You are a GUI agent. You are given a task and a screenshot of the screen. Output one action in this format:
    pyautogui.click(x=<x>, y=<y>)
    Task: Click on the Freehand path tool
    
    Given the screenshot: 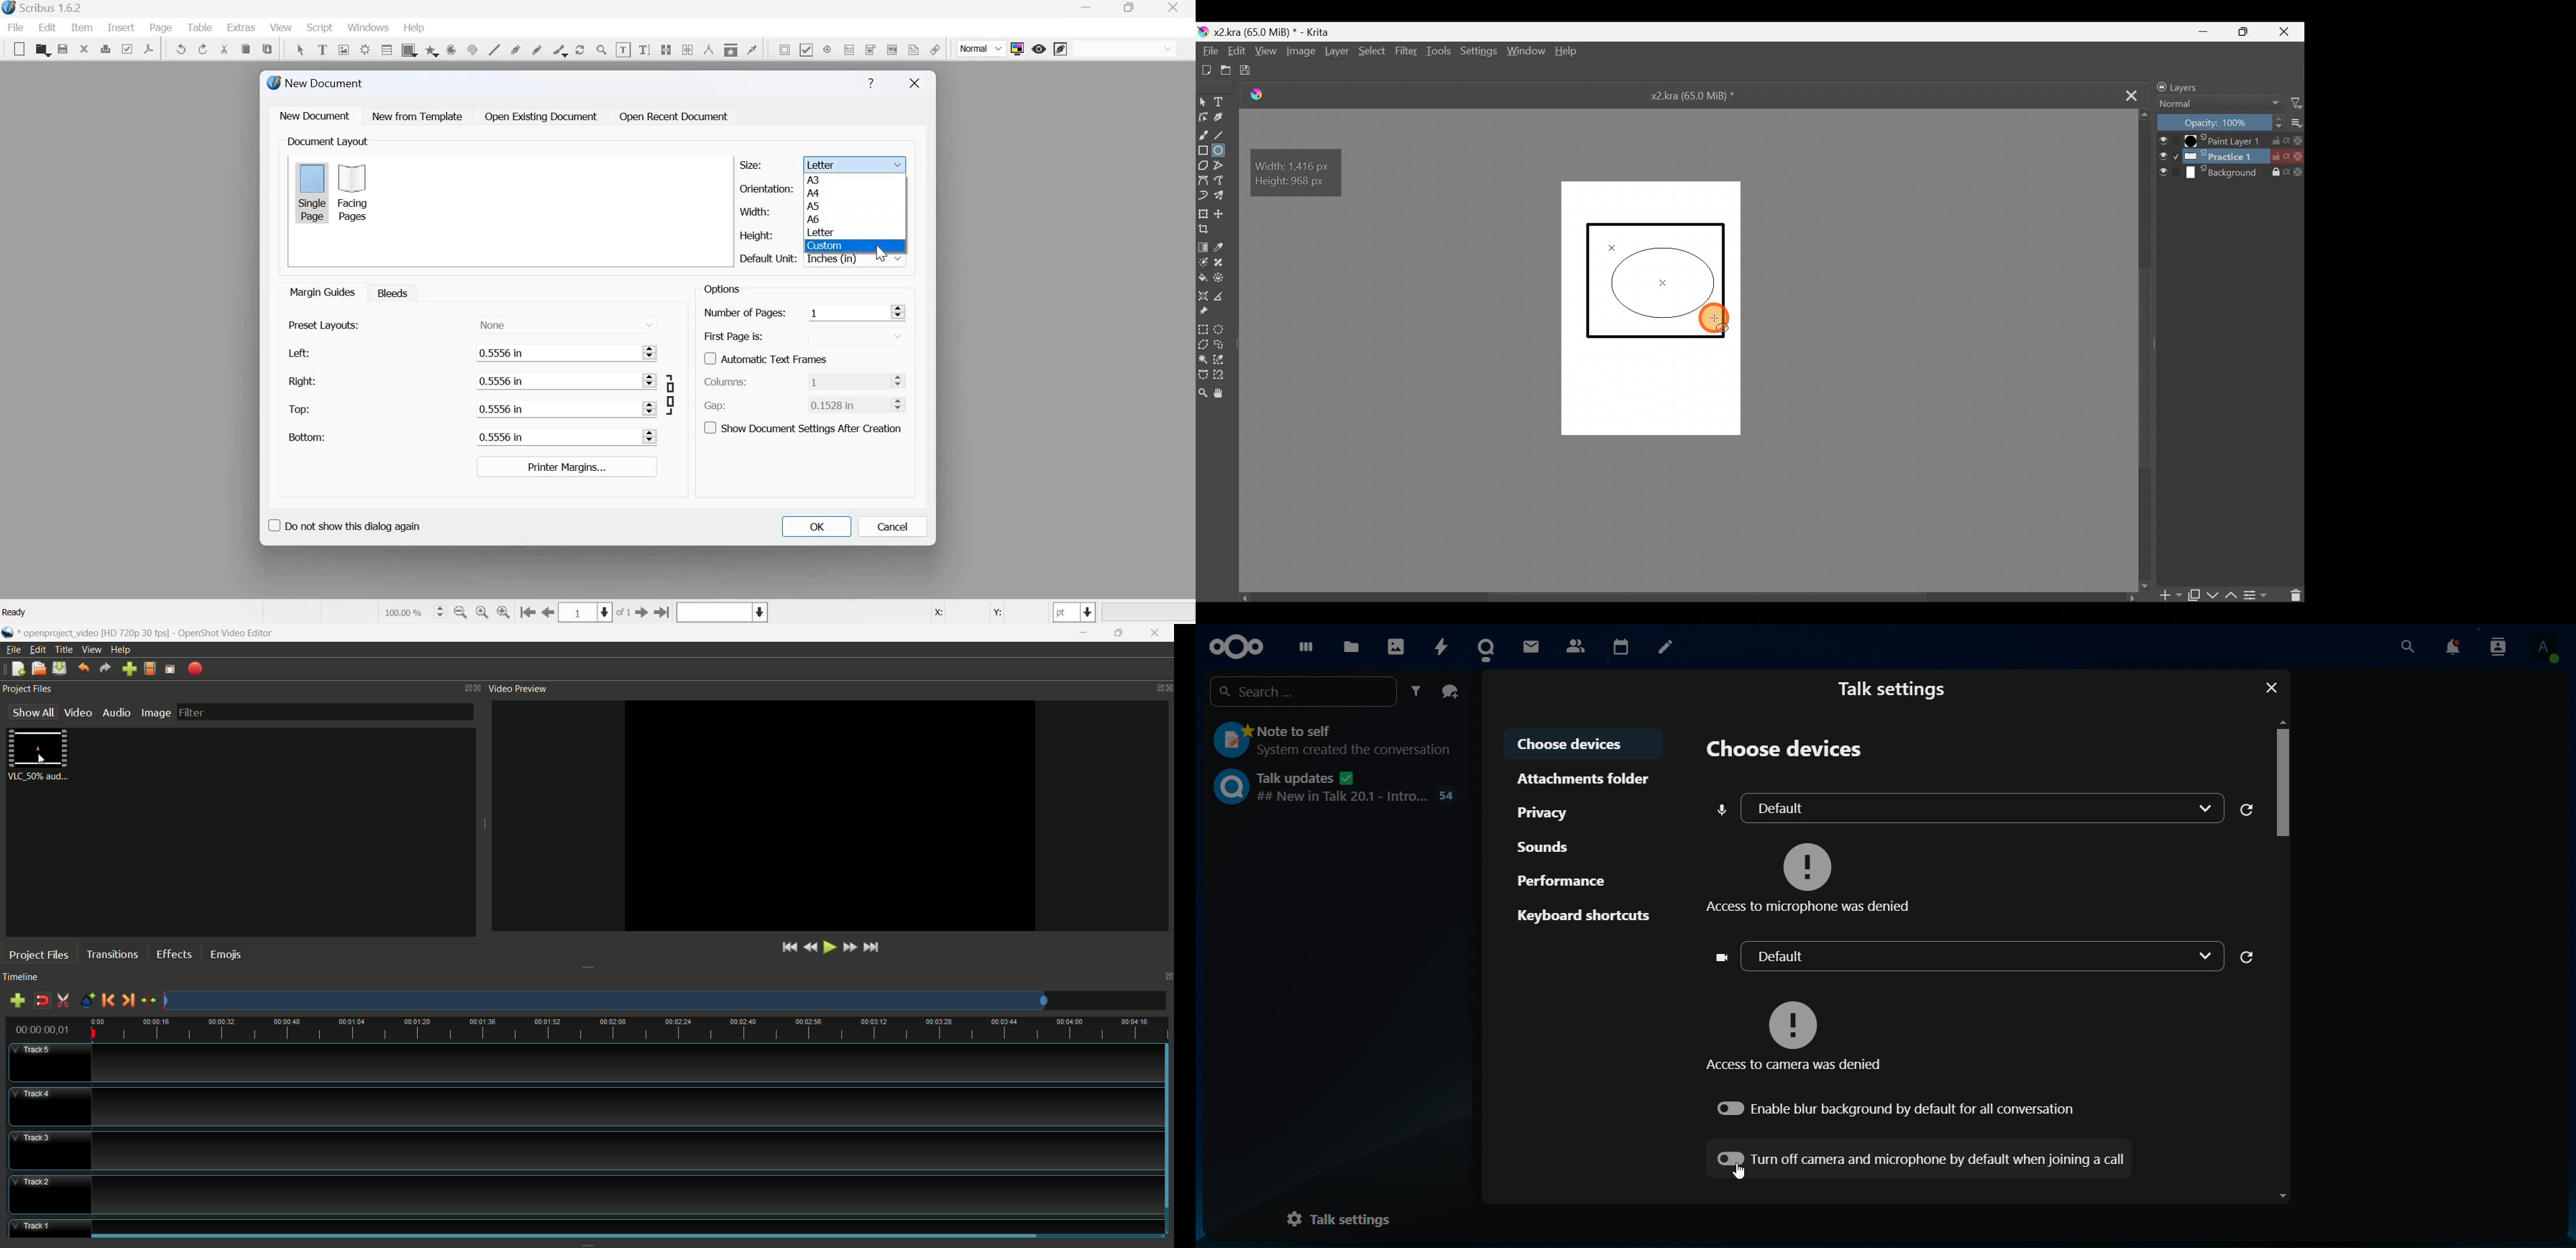 What is the action you would take?
    pyautogui.click(x=1222, y=181)
    